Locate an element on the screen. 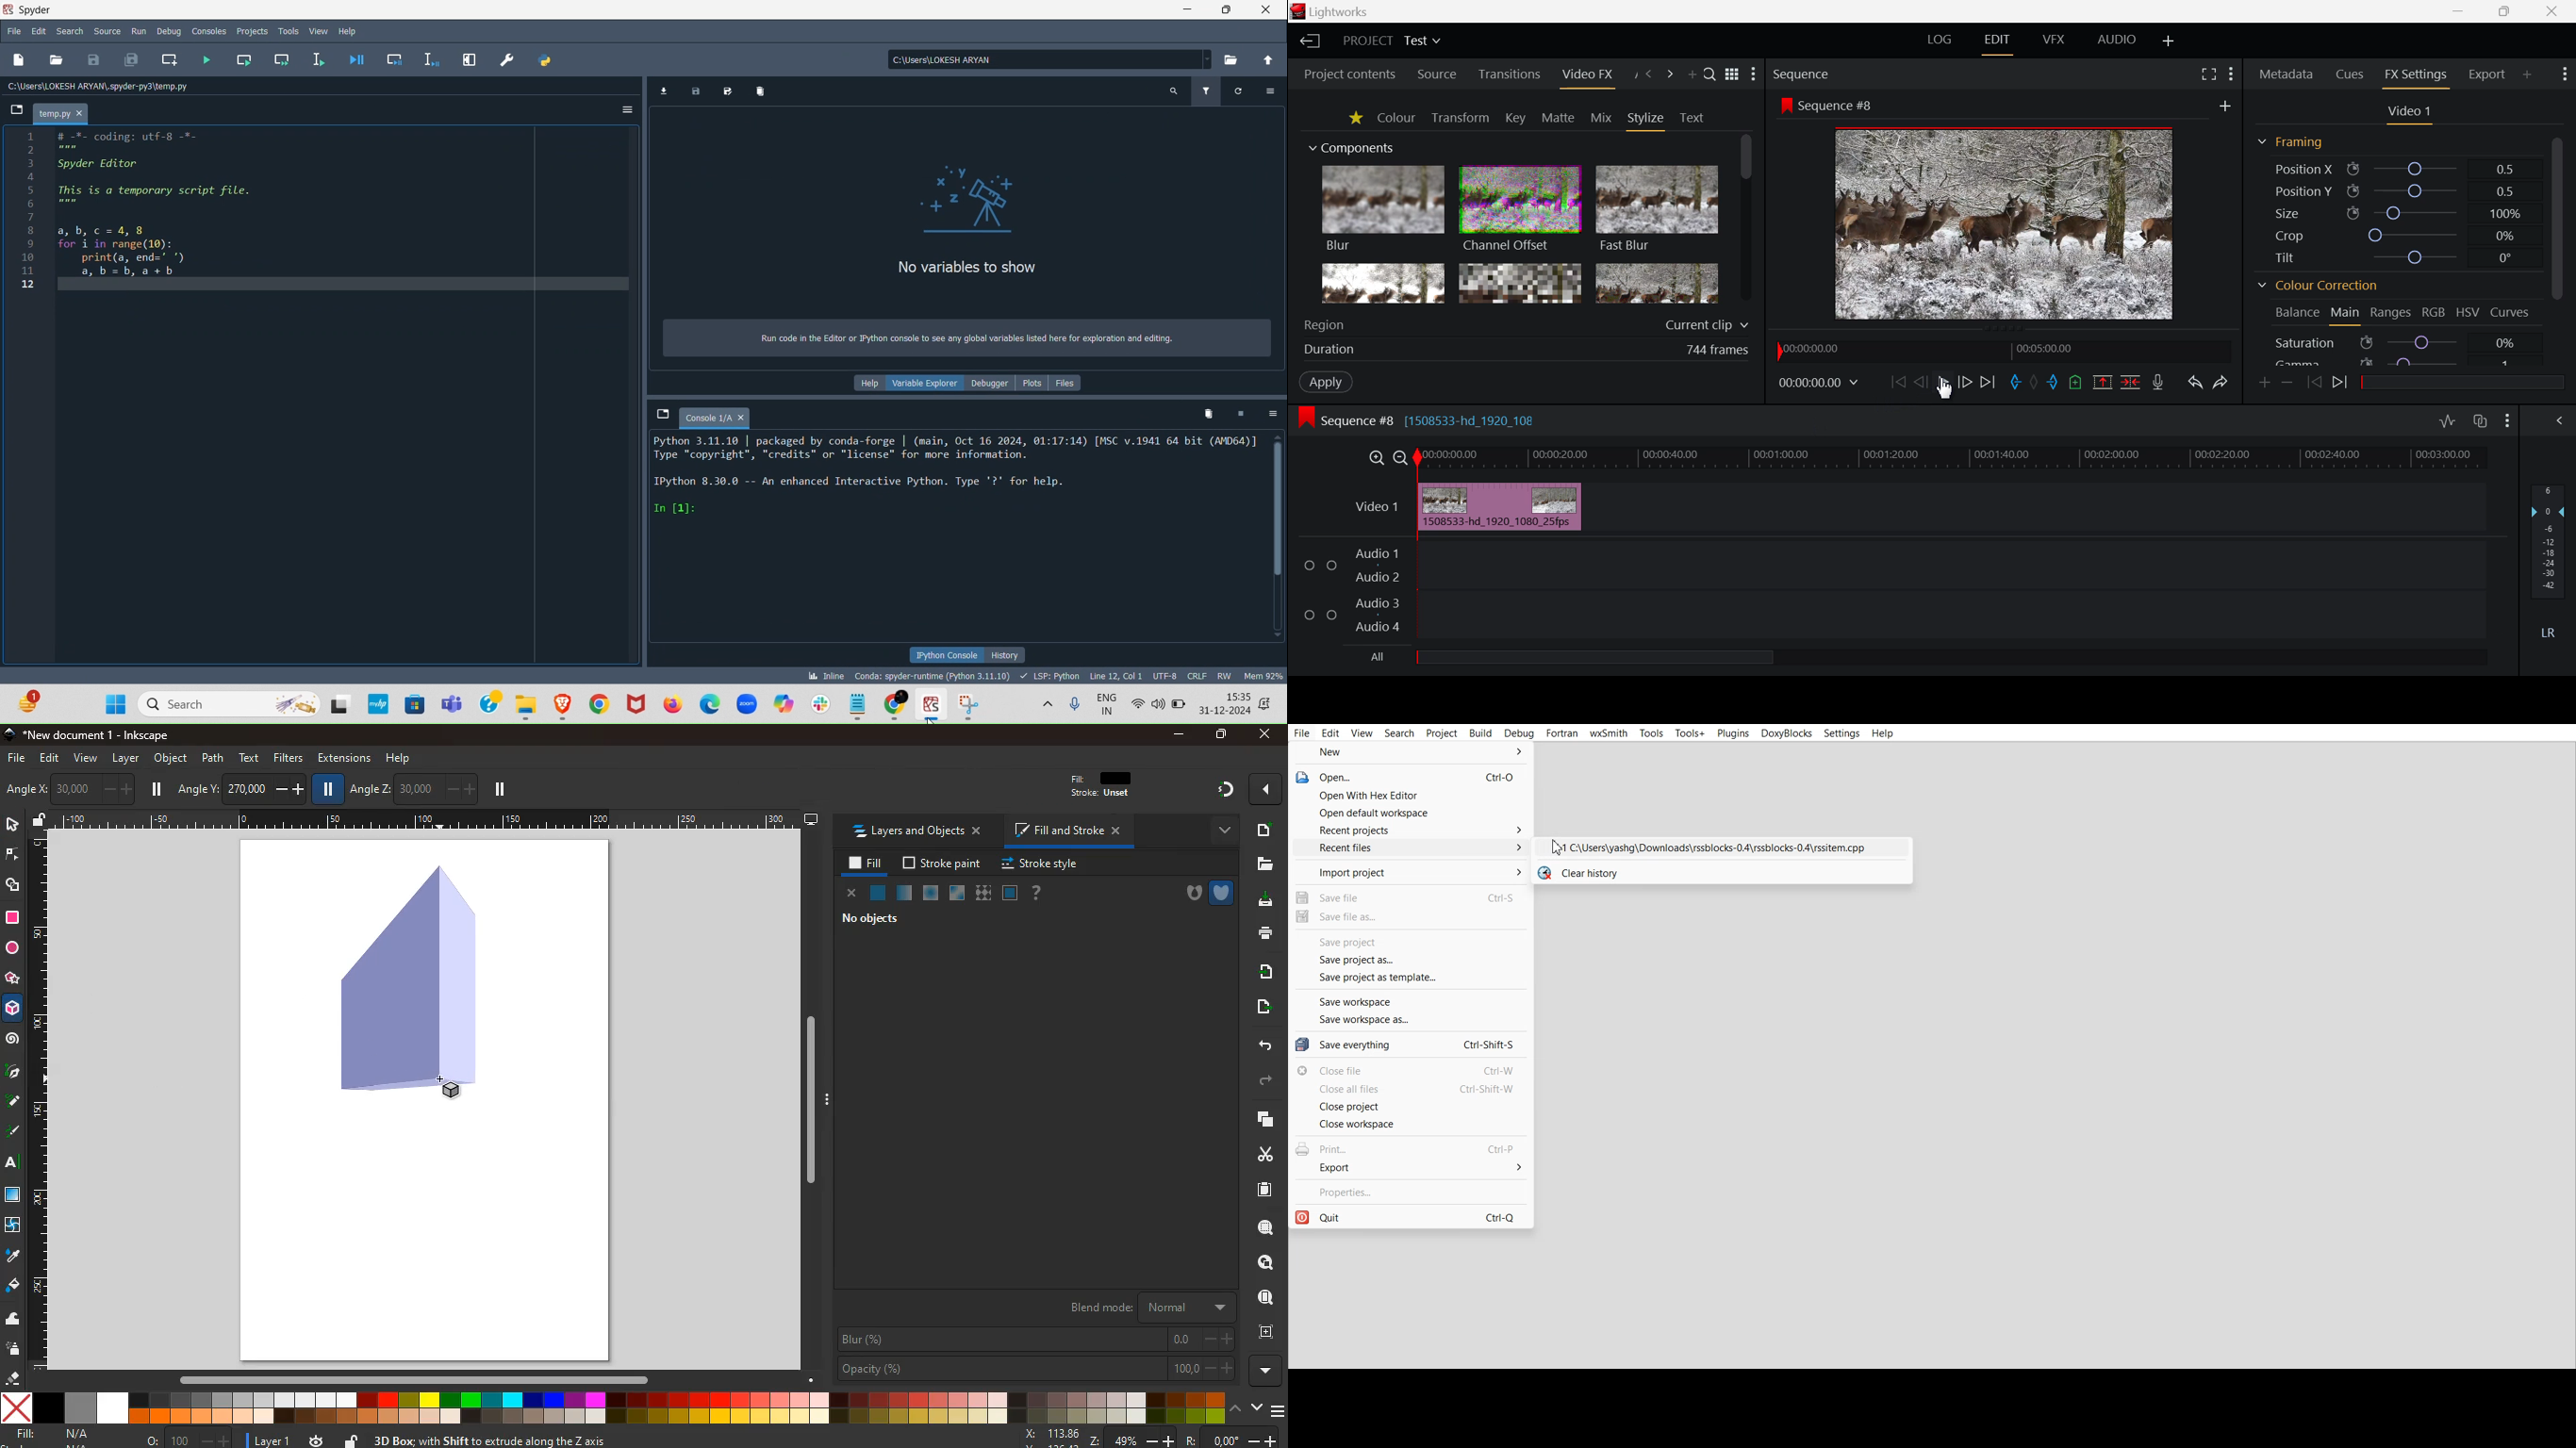 This screenshot has width=2576, height=1456. Close is located at coordinates (2555, 11).